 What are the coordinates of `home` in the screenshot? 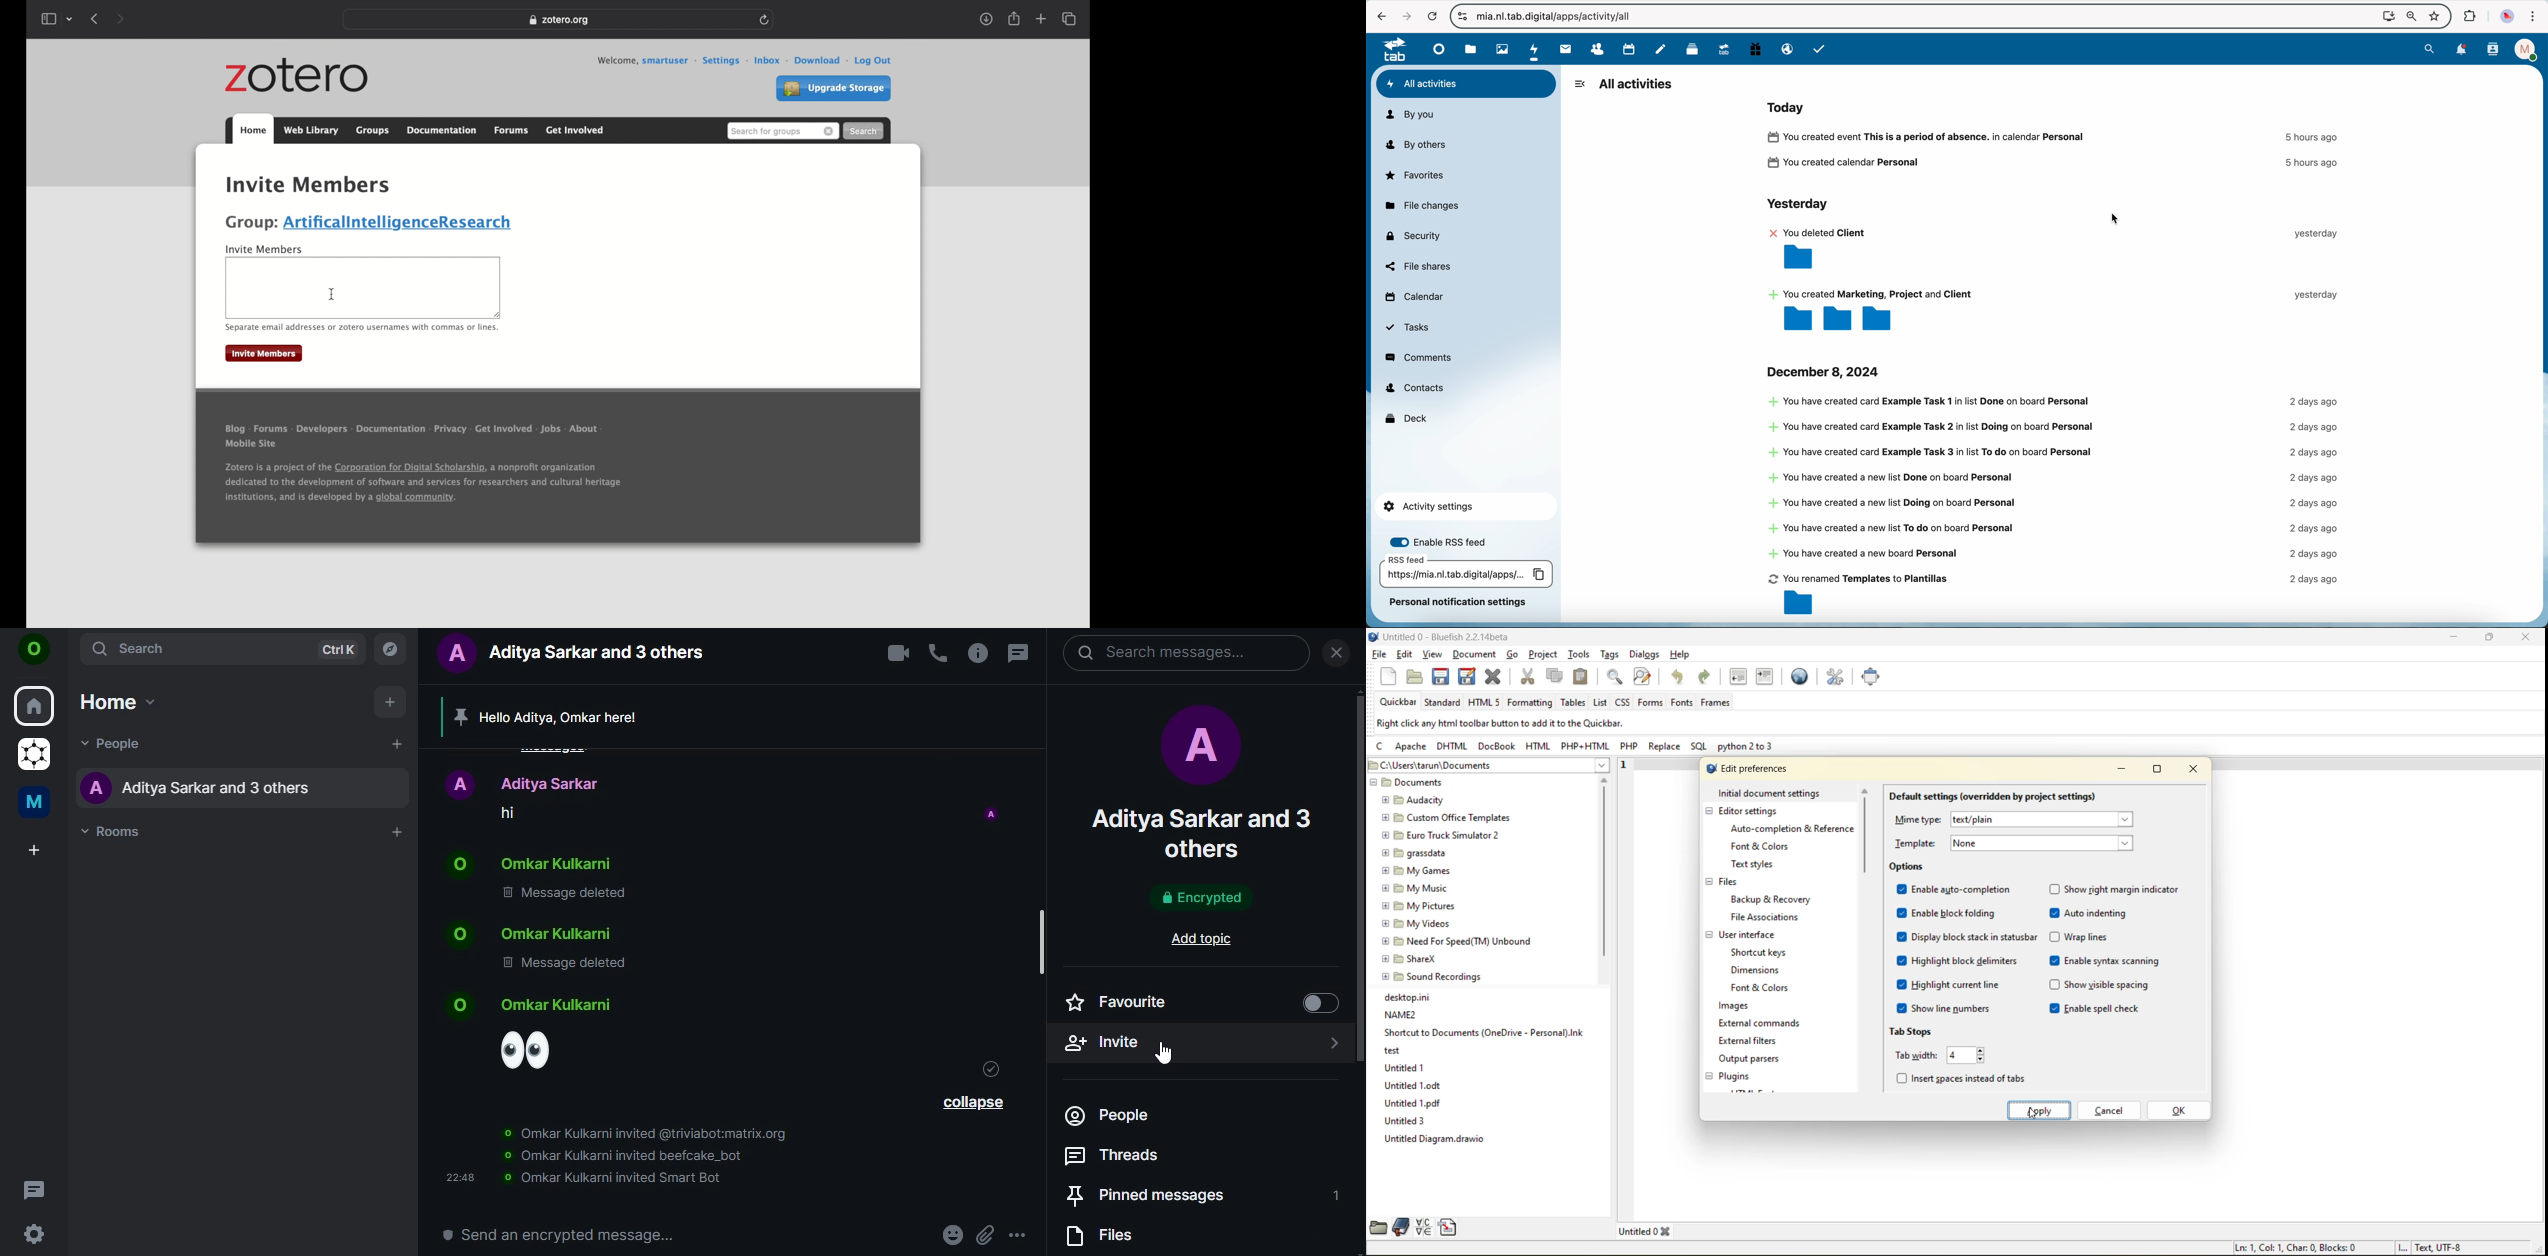 It's located at (117, 698).